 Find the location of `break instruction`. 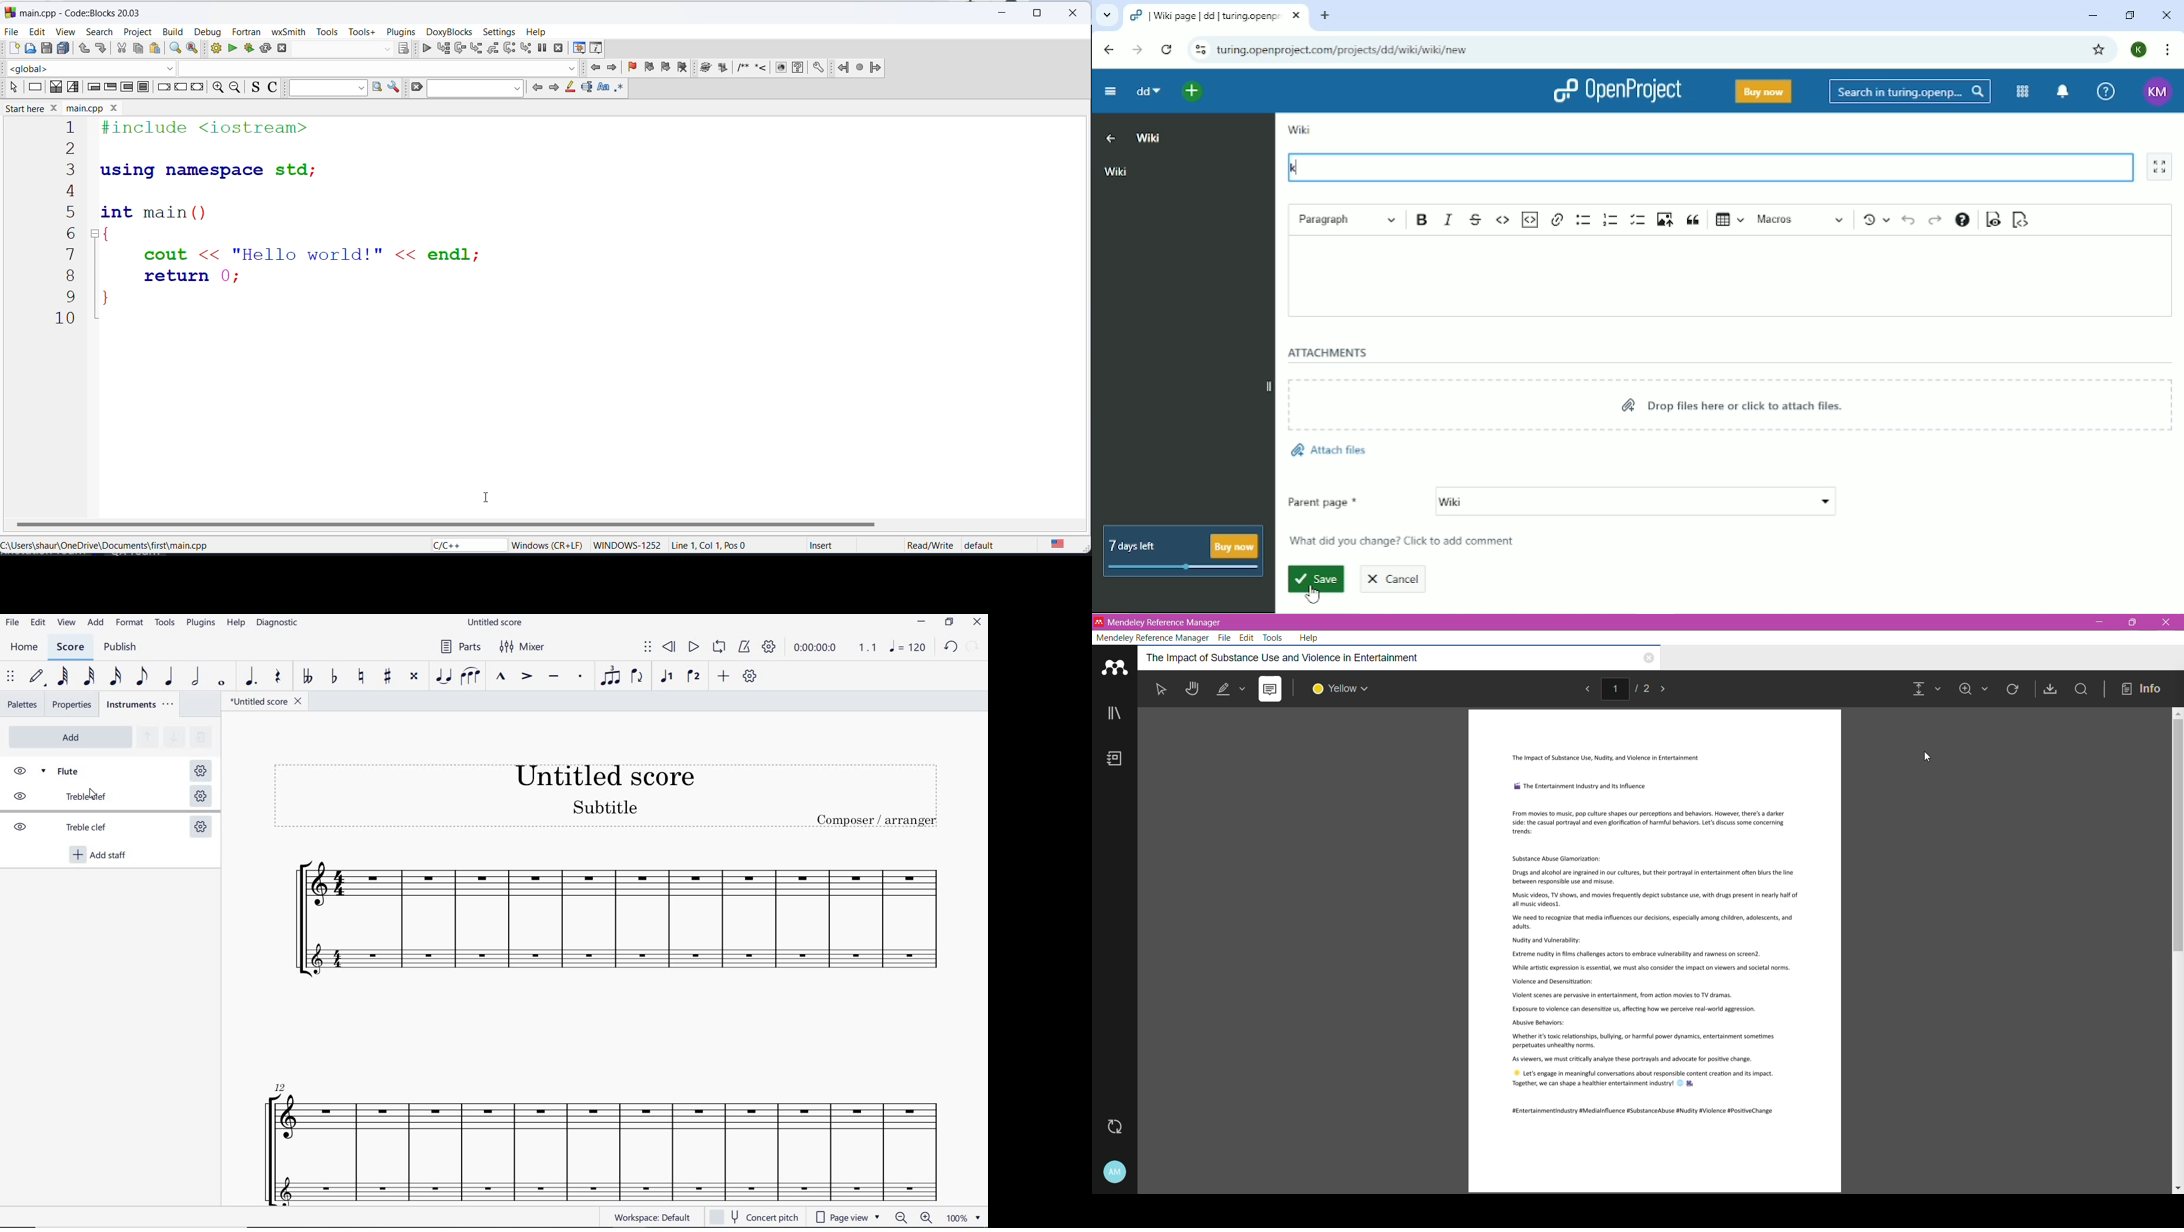

break instruction is located at coordinates (163, 88).